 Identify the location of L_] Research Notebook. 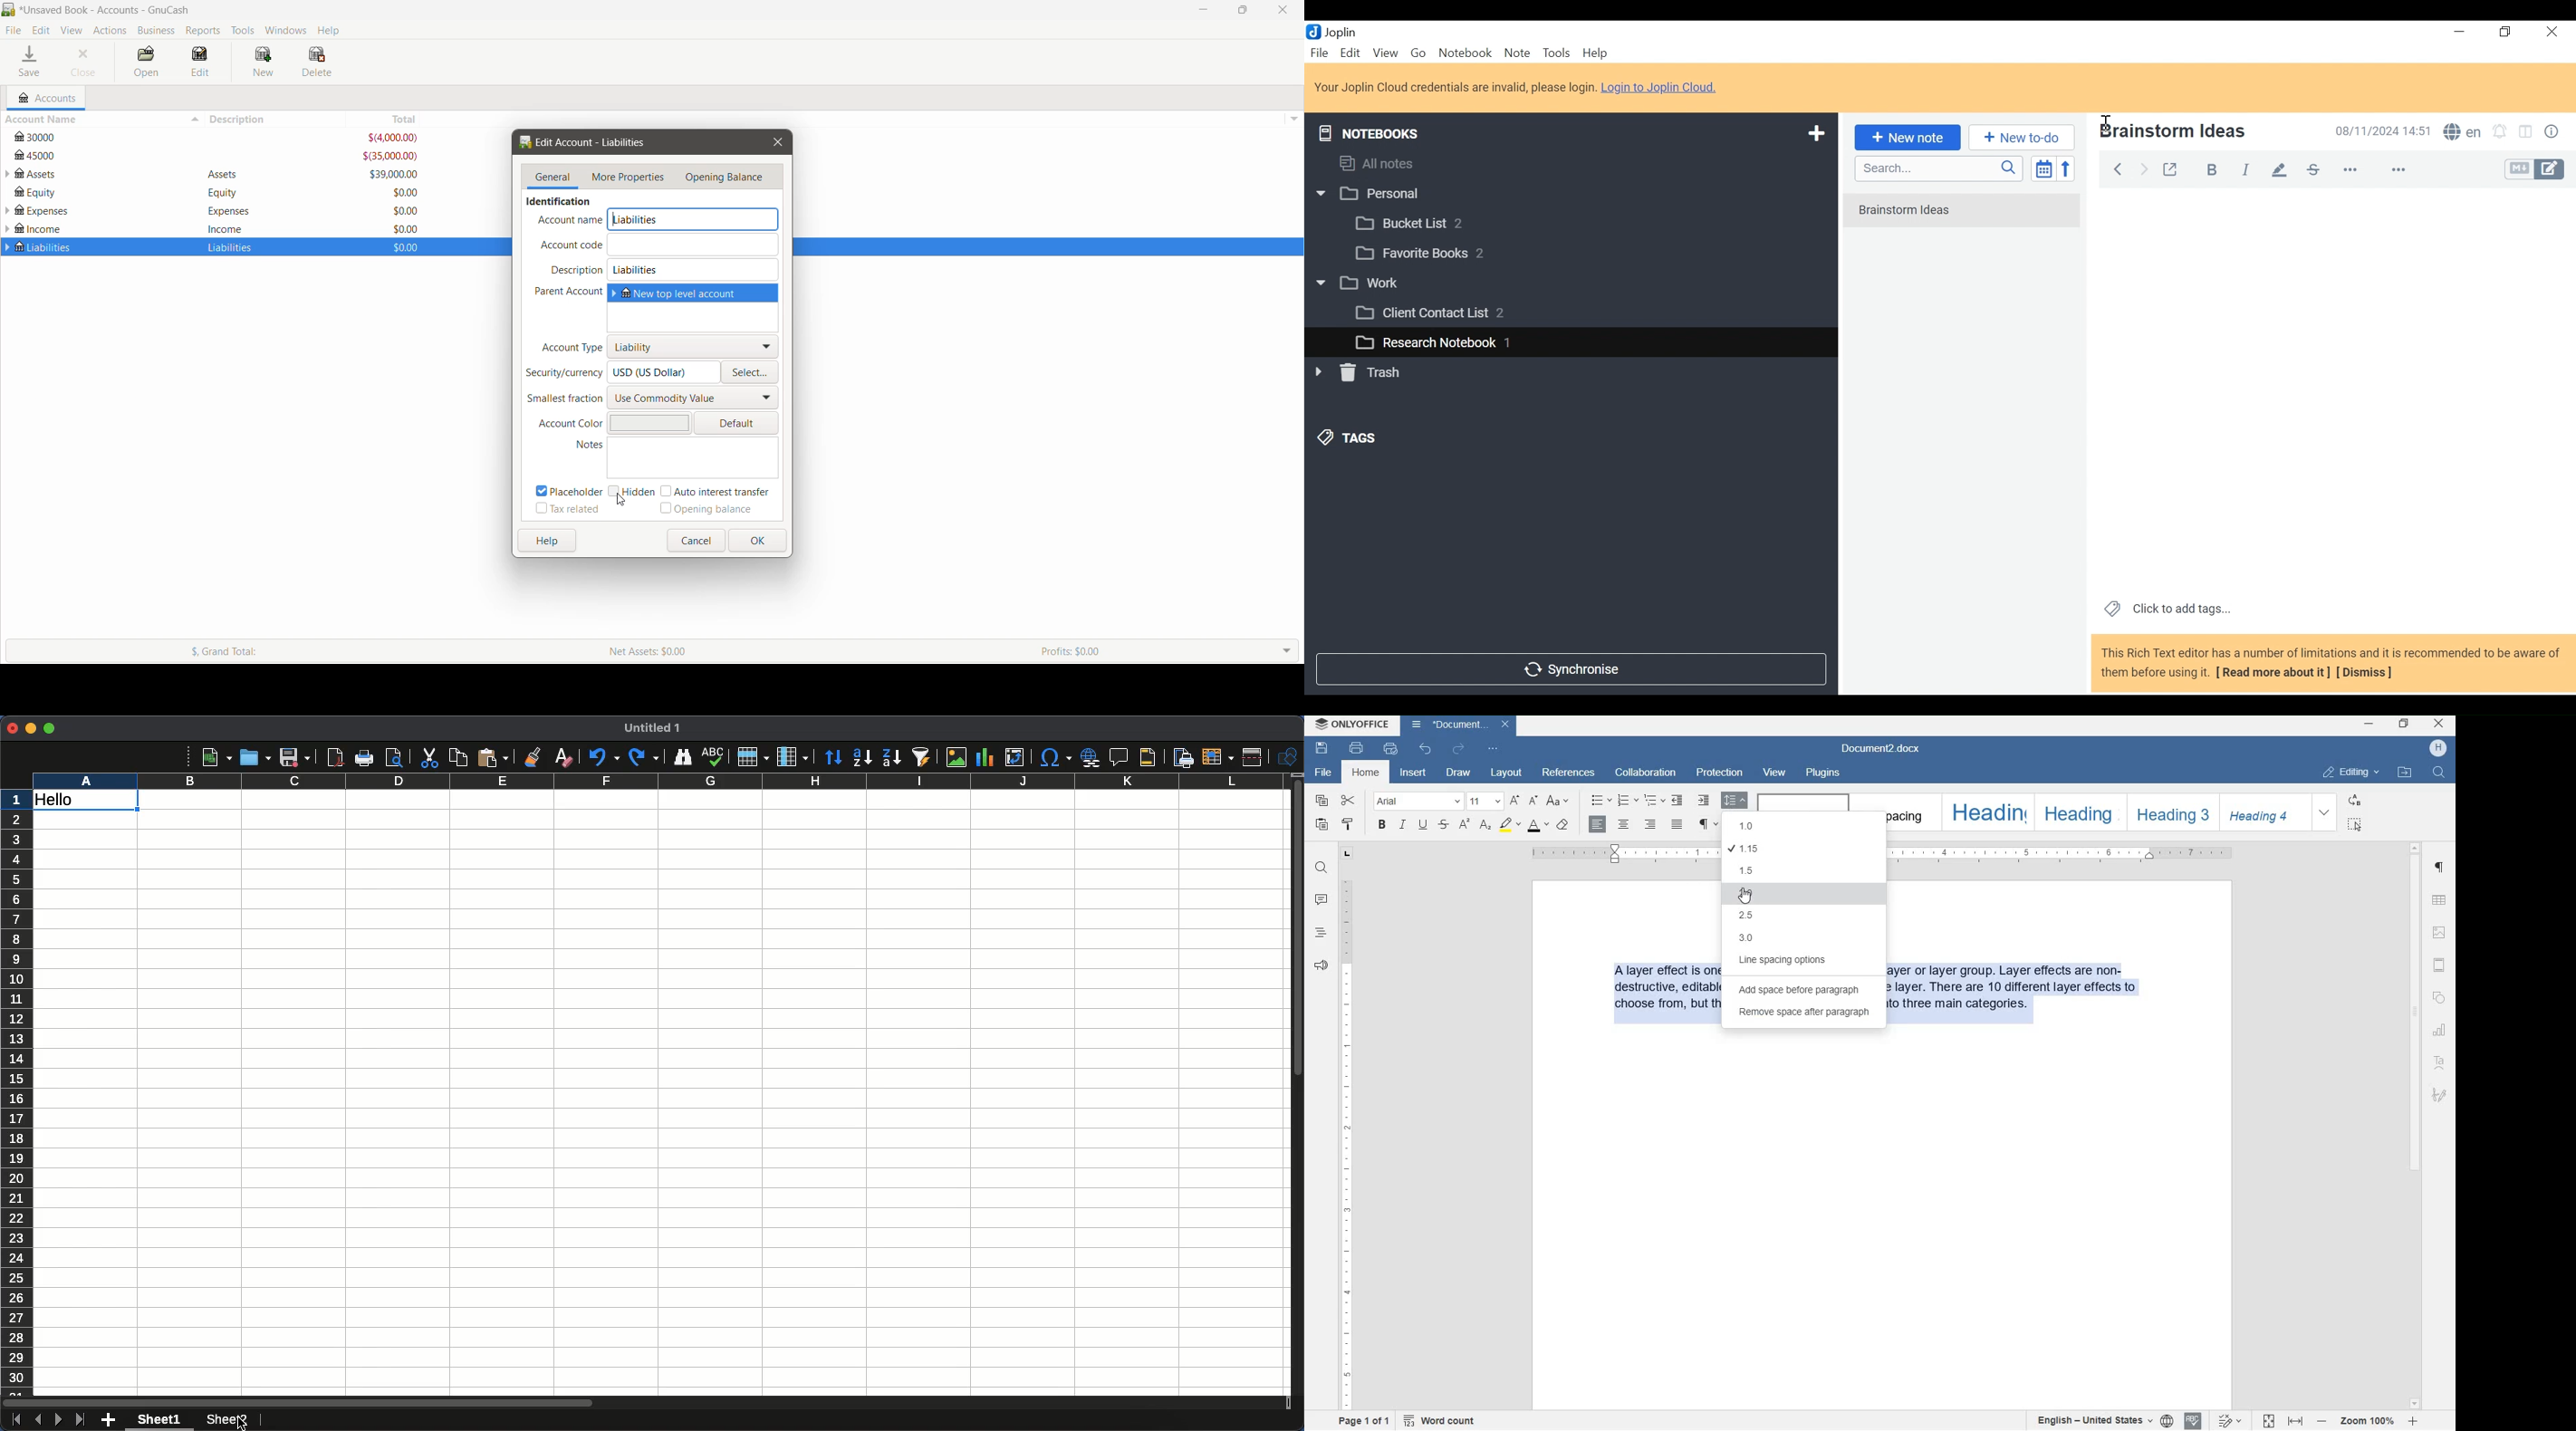
(1425, 343).